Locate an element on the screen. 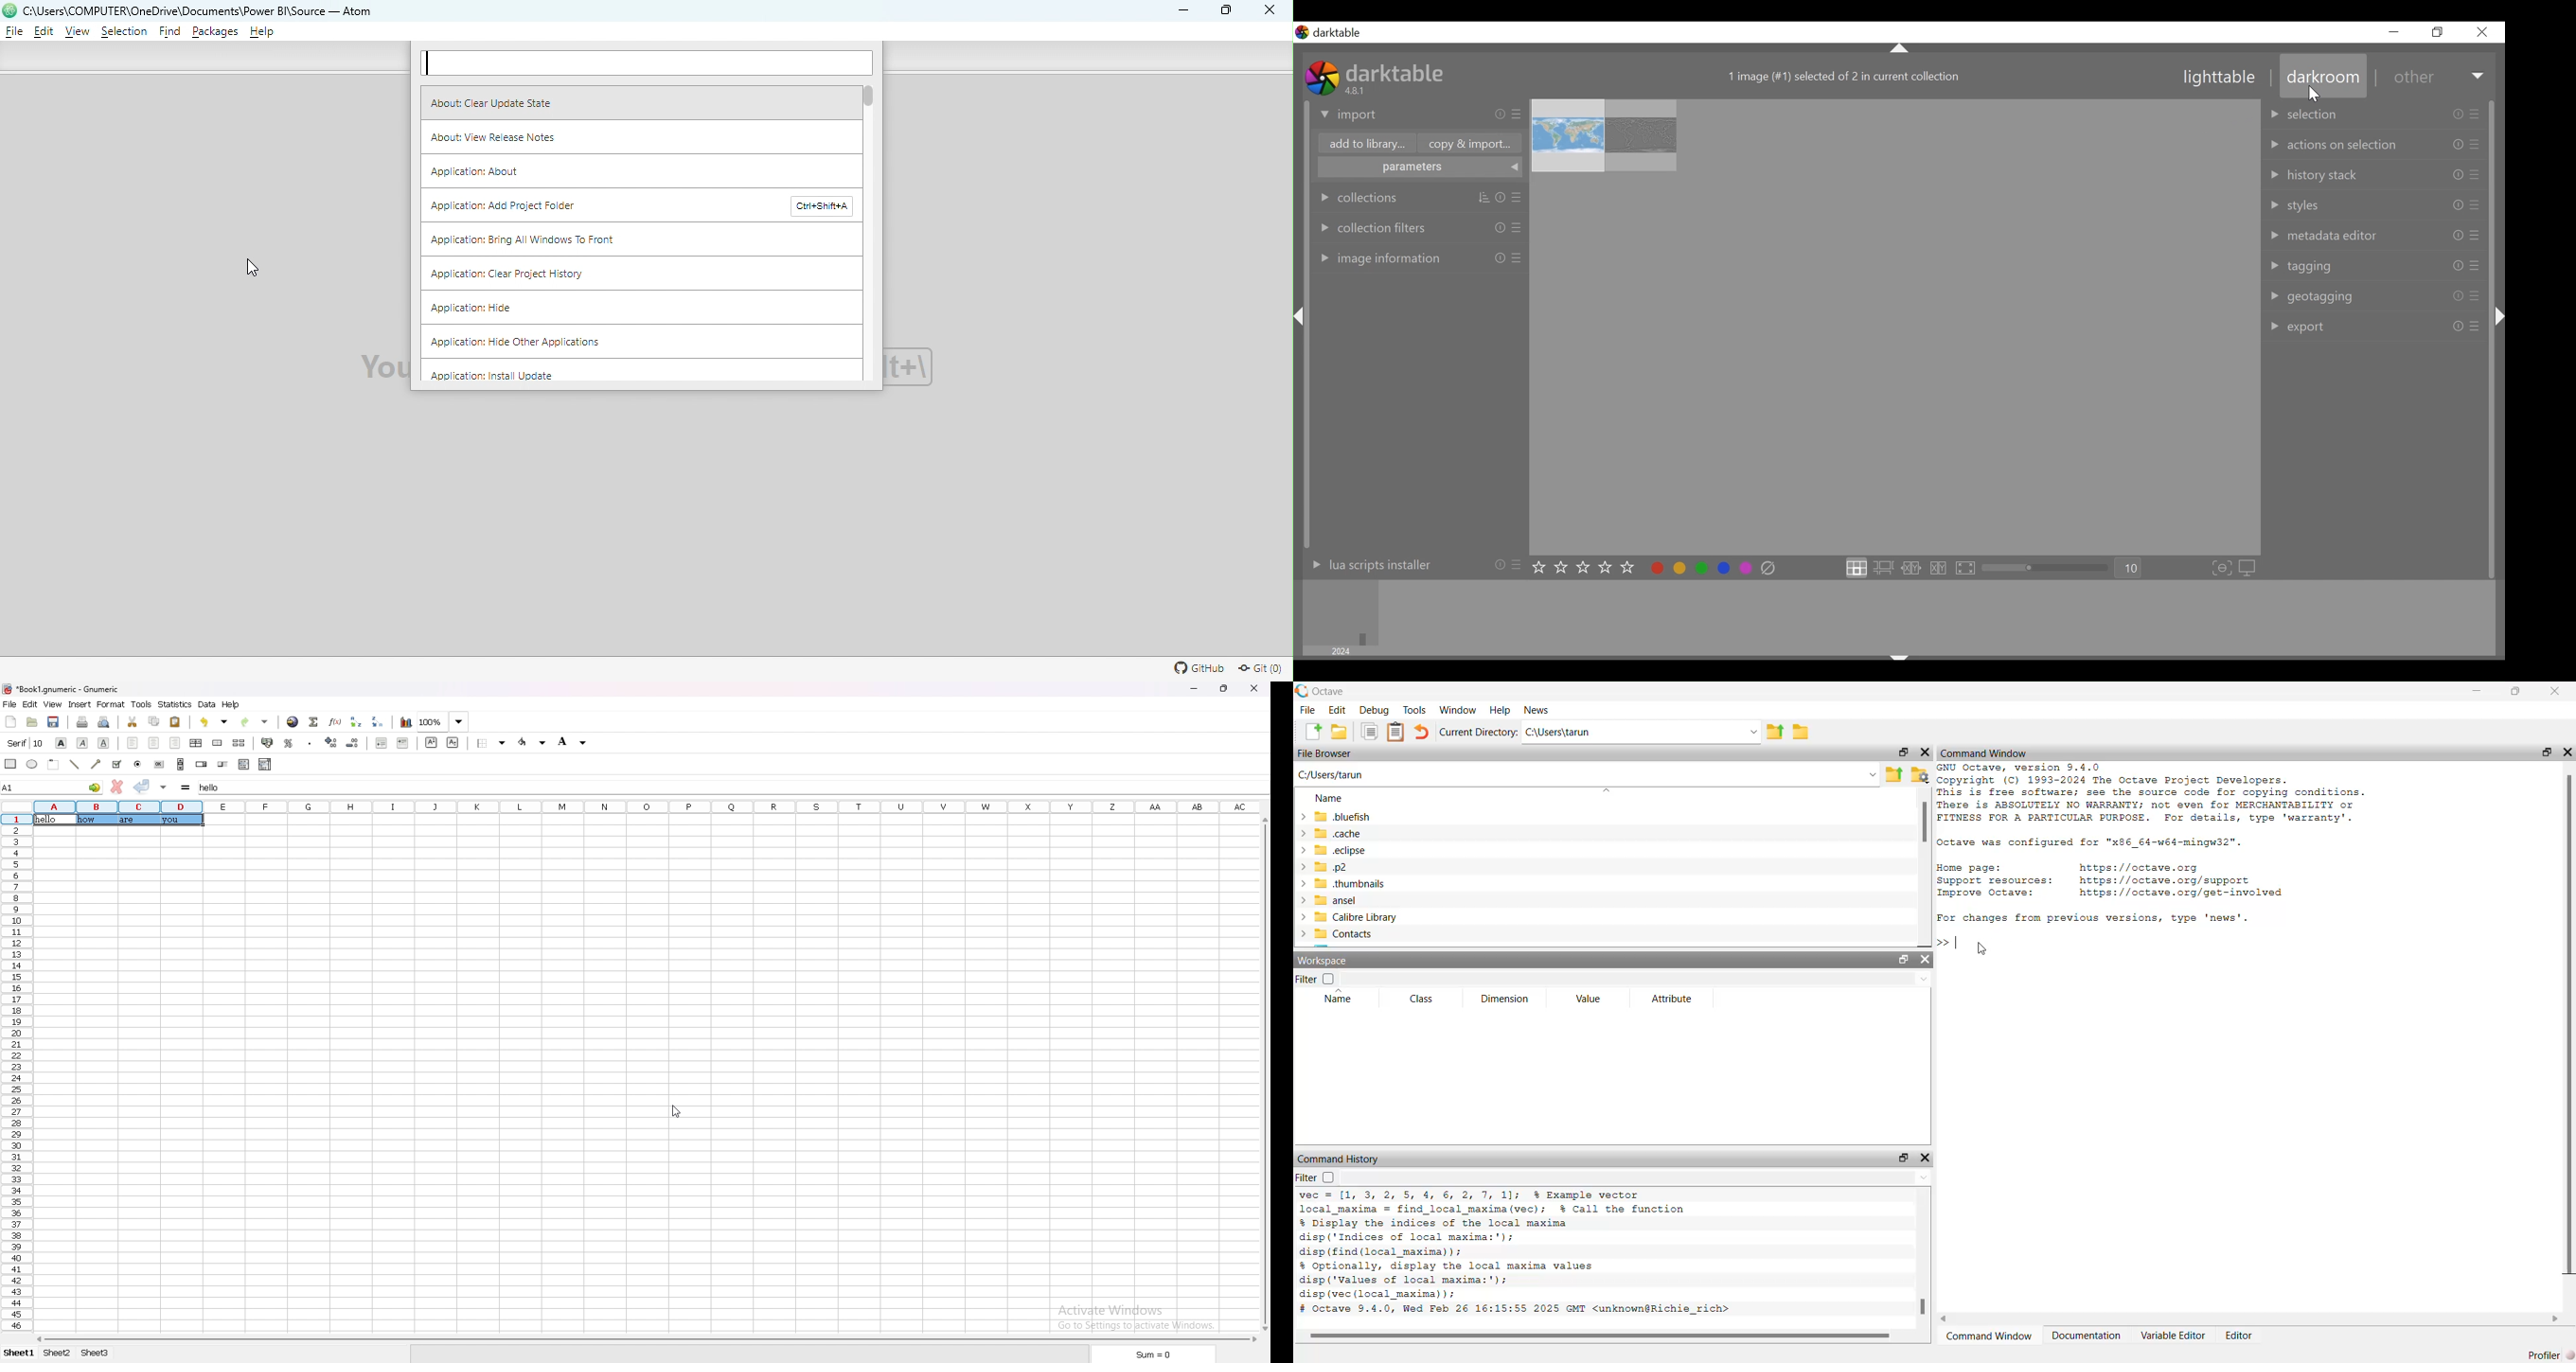 The image size is (2576, 1372). logo  is located at coordinates (10, 10).